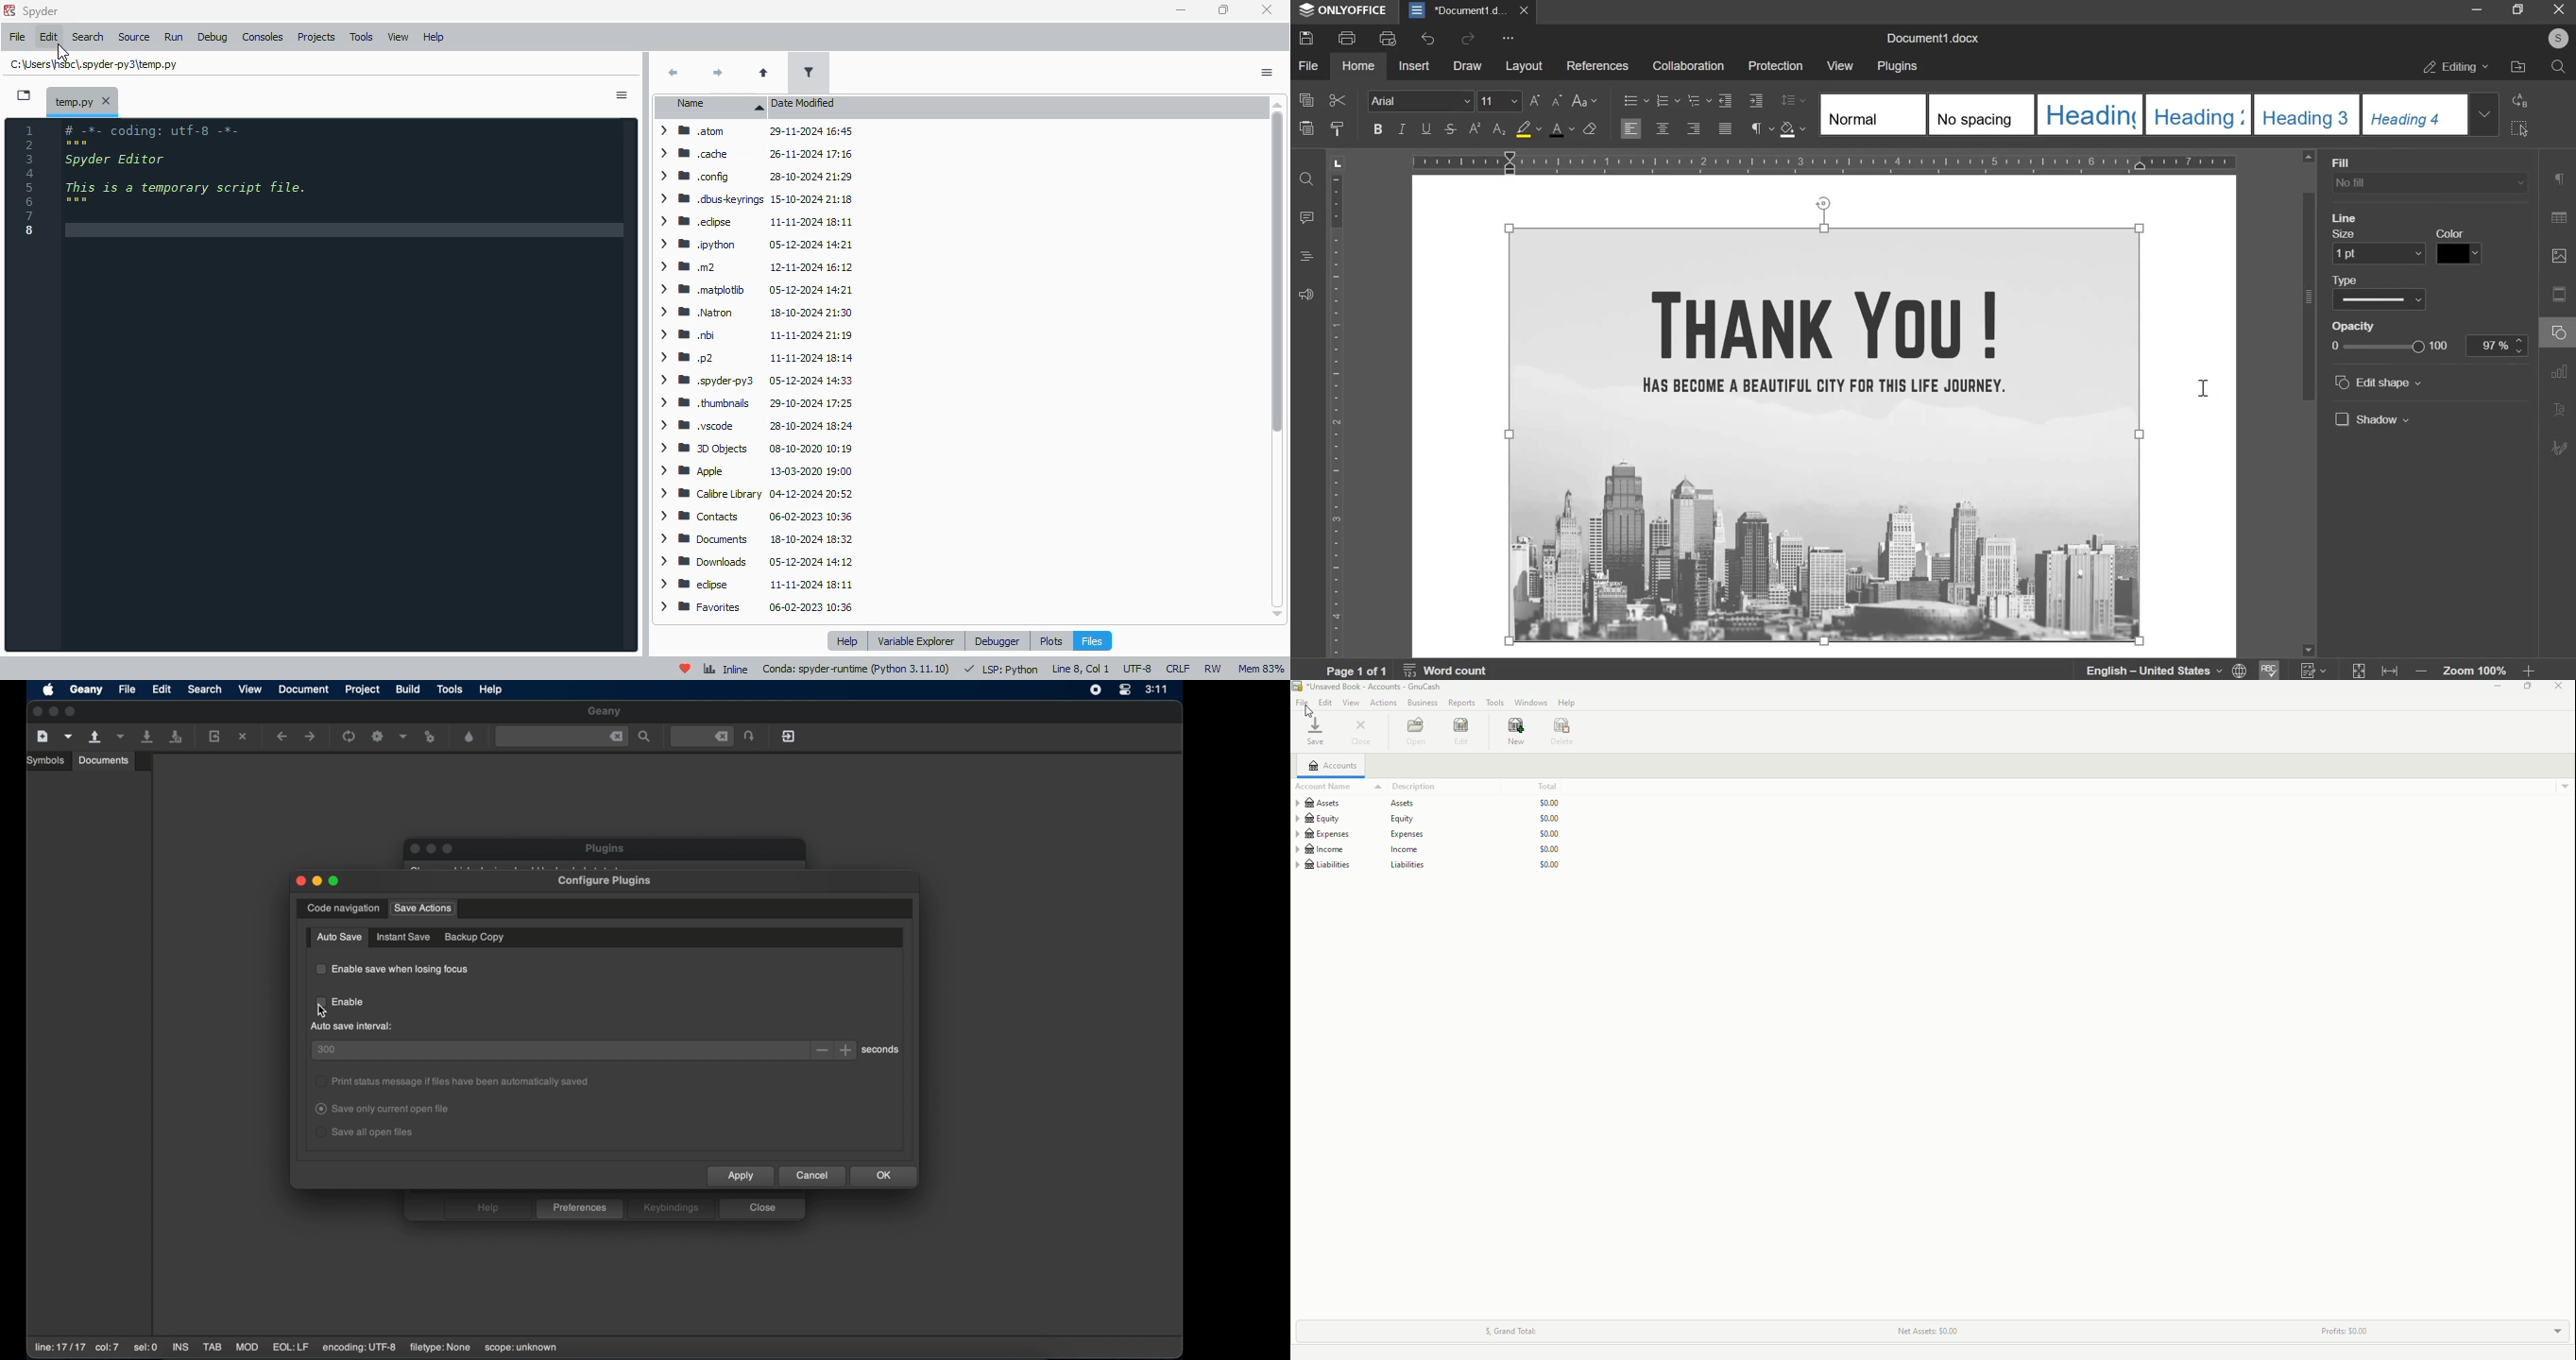 The height and width of the screenshot is (1372, 2576). I want to click on > BW python 05-12-2024 14:21, so click(754, 244).